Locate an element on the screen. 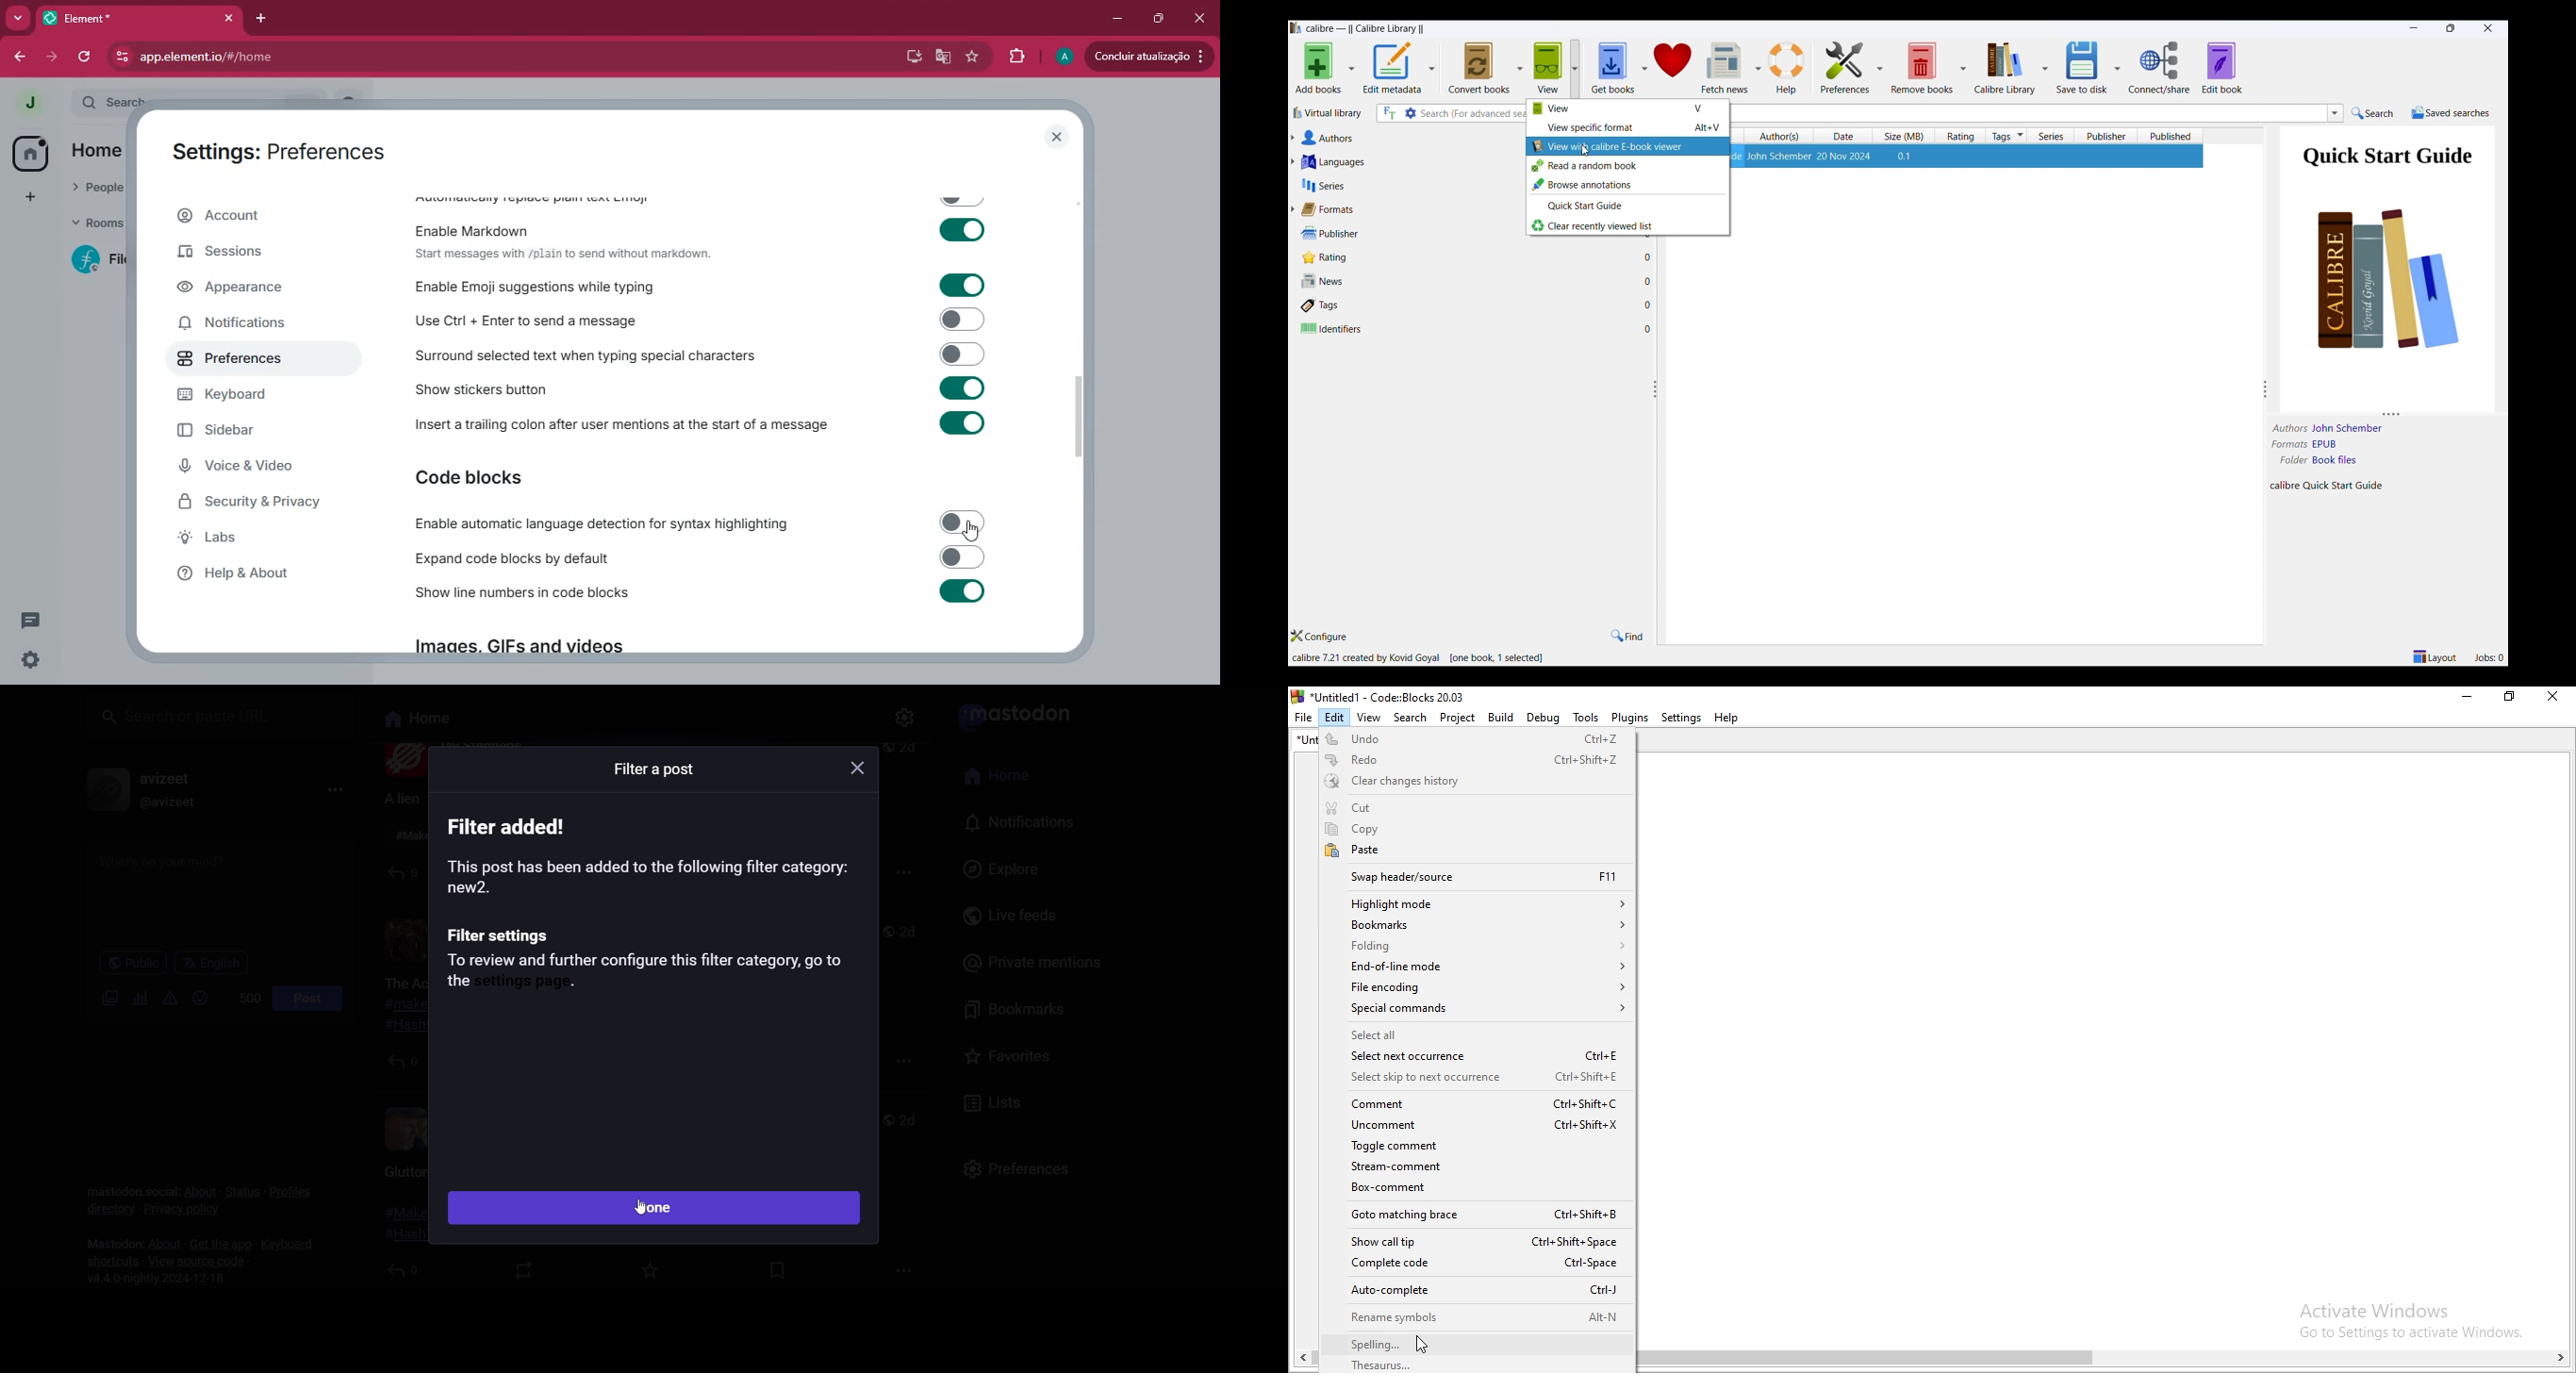 The height and width of the screenshot is (1400, 2576). layout is located at coordinates (2434, 657).